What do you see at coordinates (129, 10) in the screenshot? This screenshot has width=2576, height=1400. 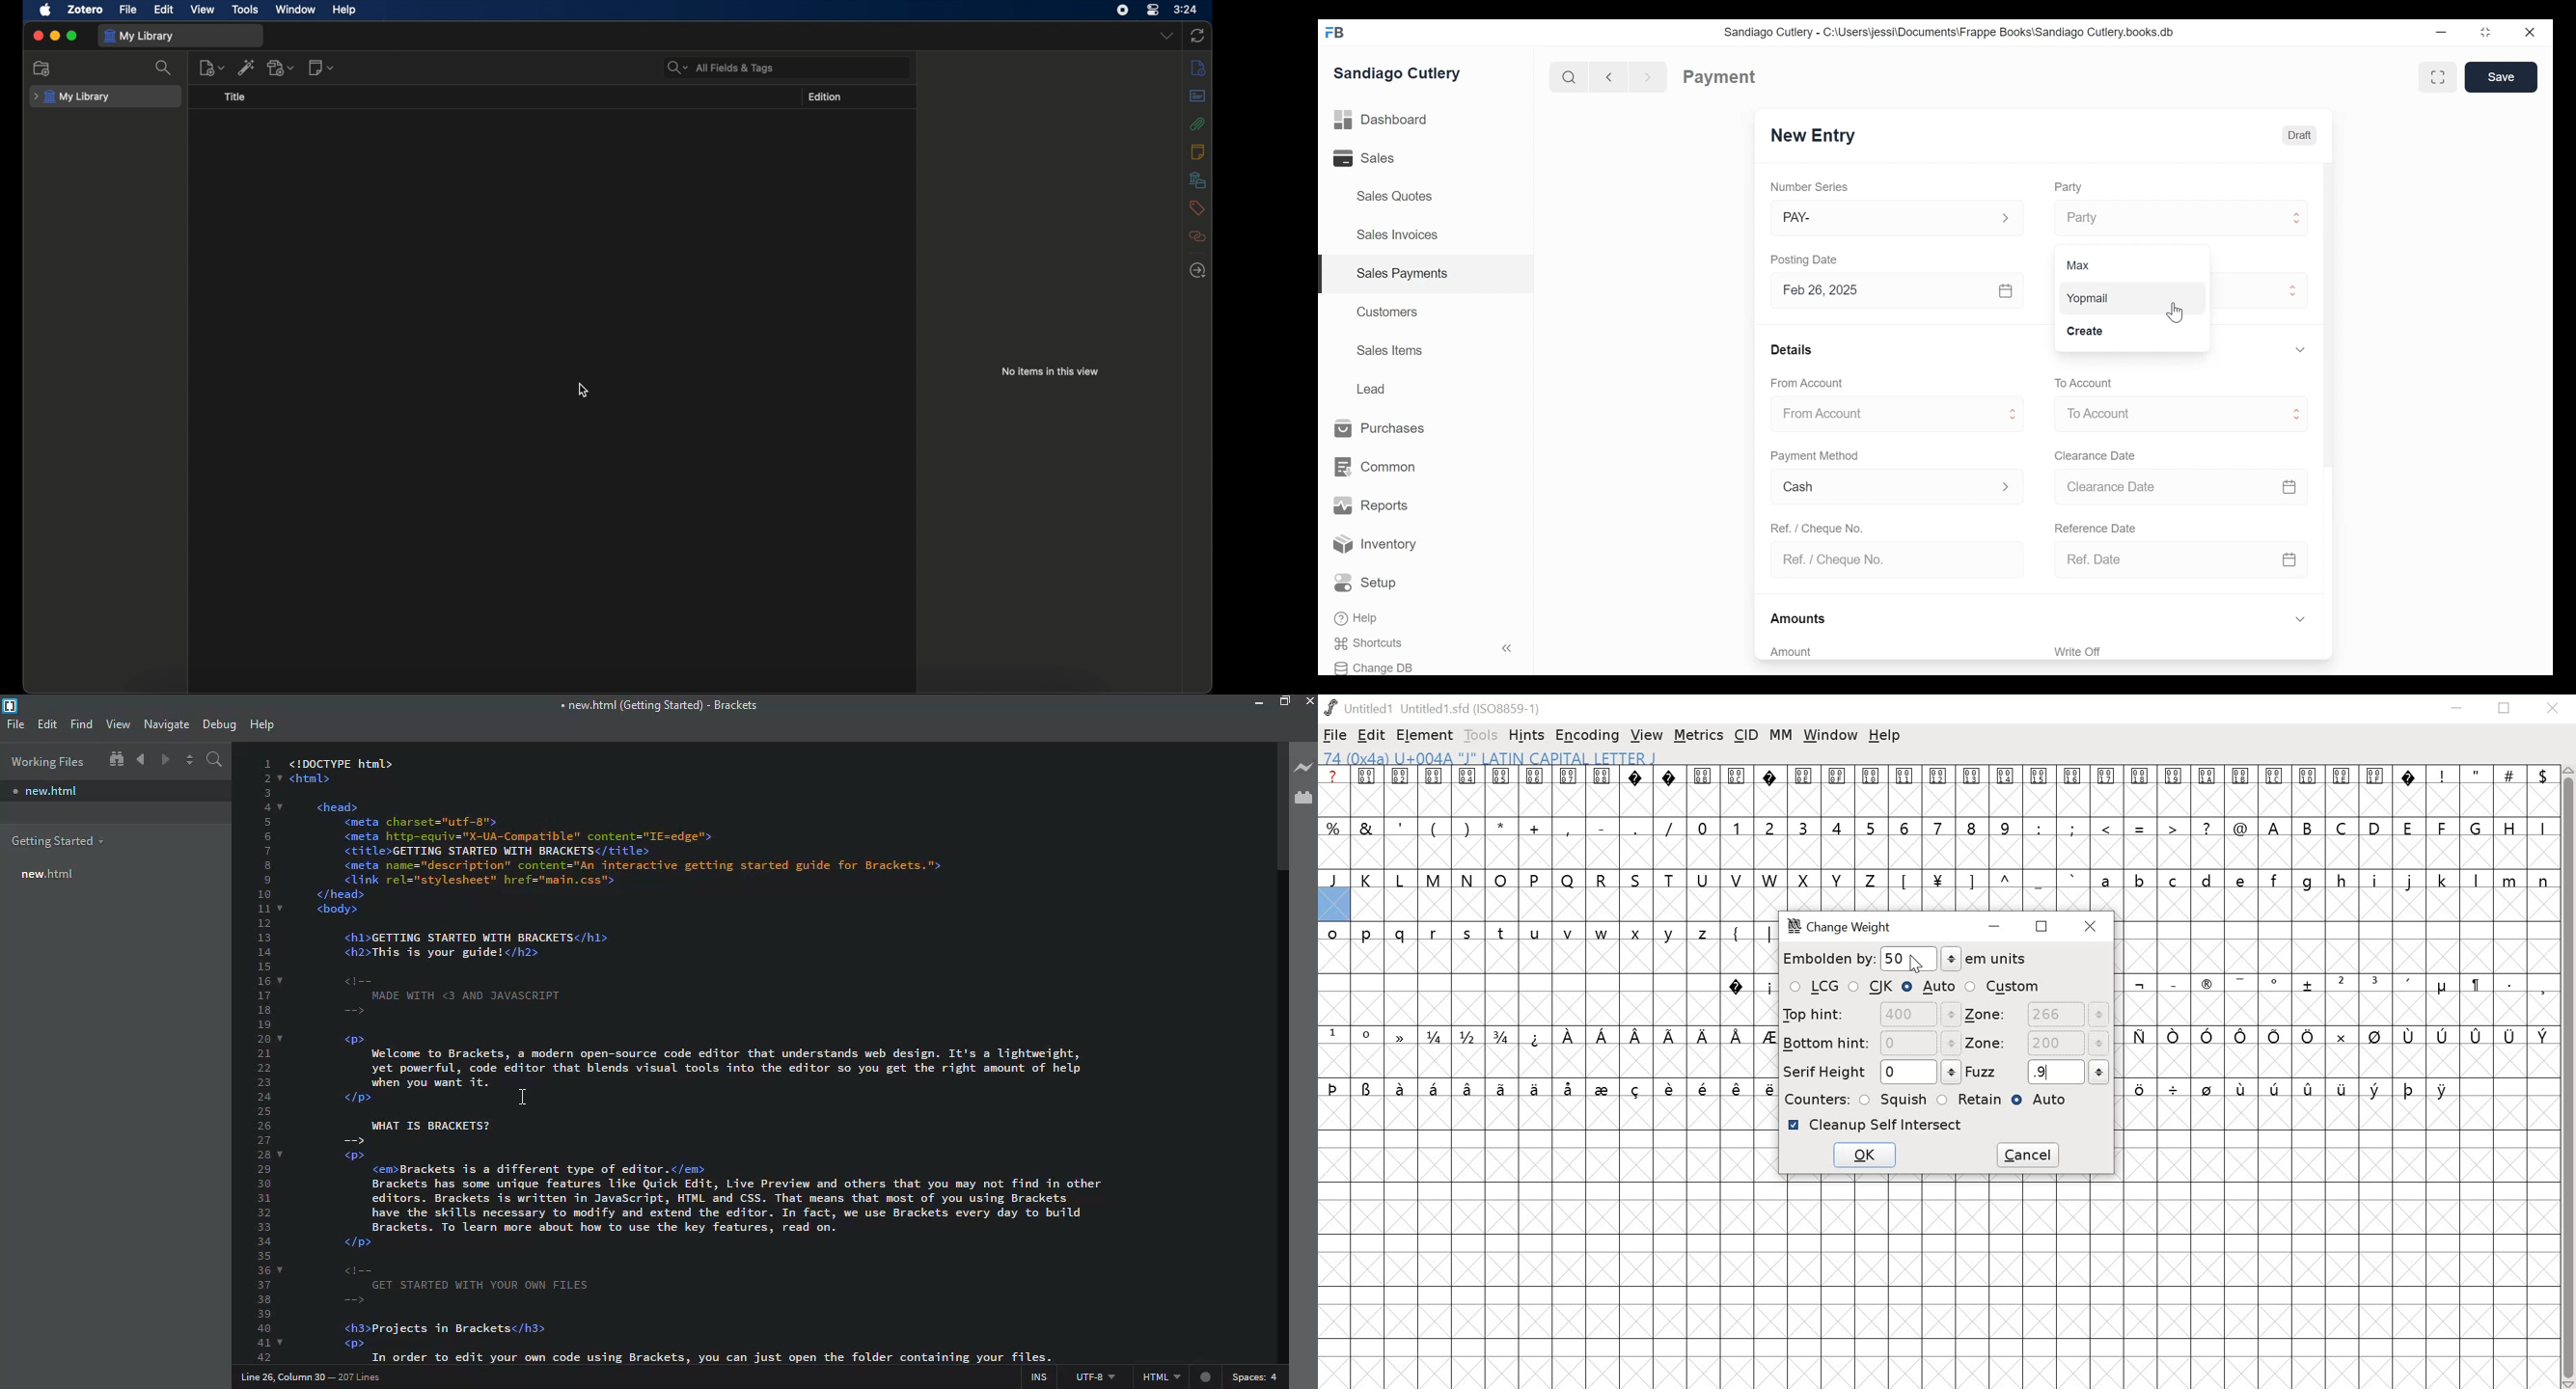 I see `file` at bounding box center [129, 10].